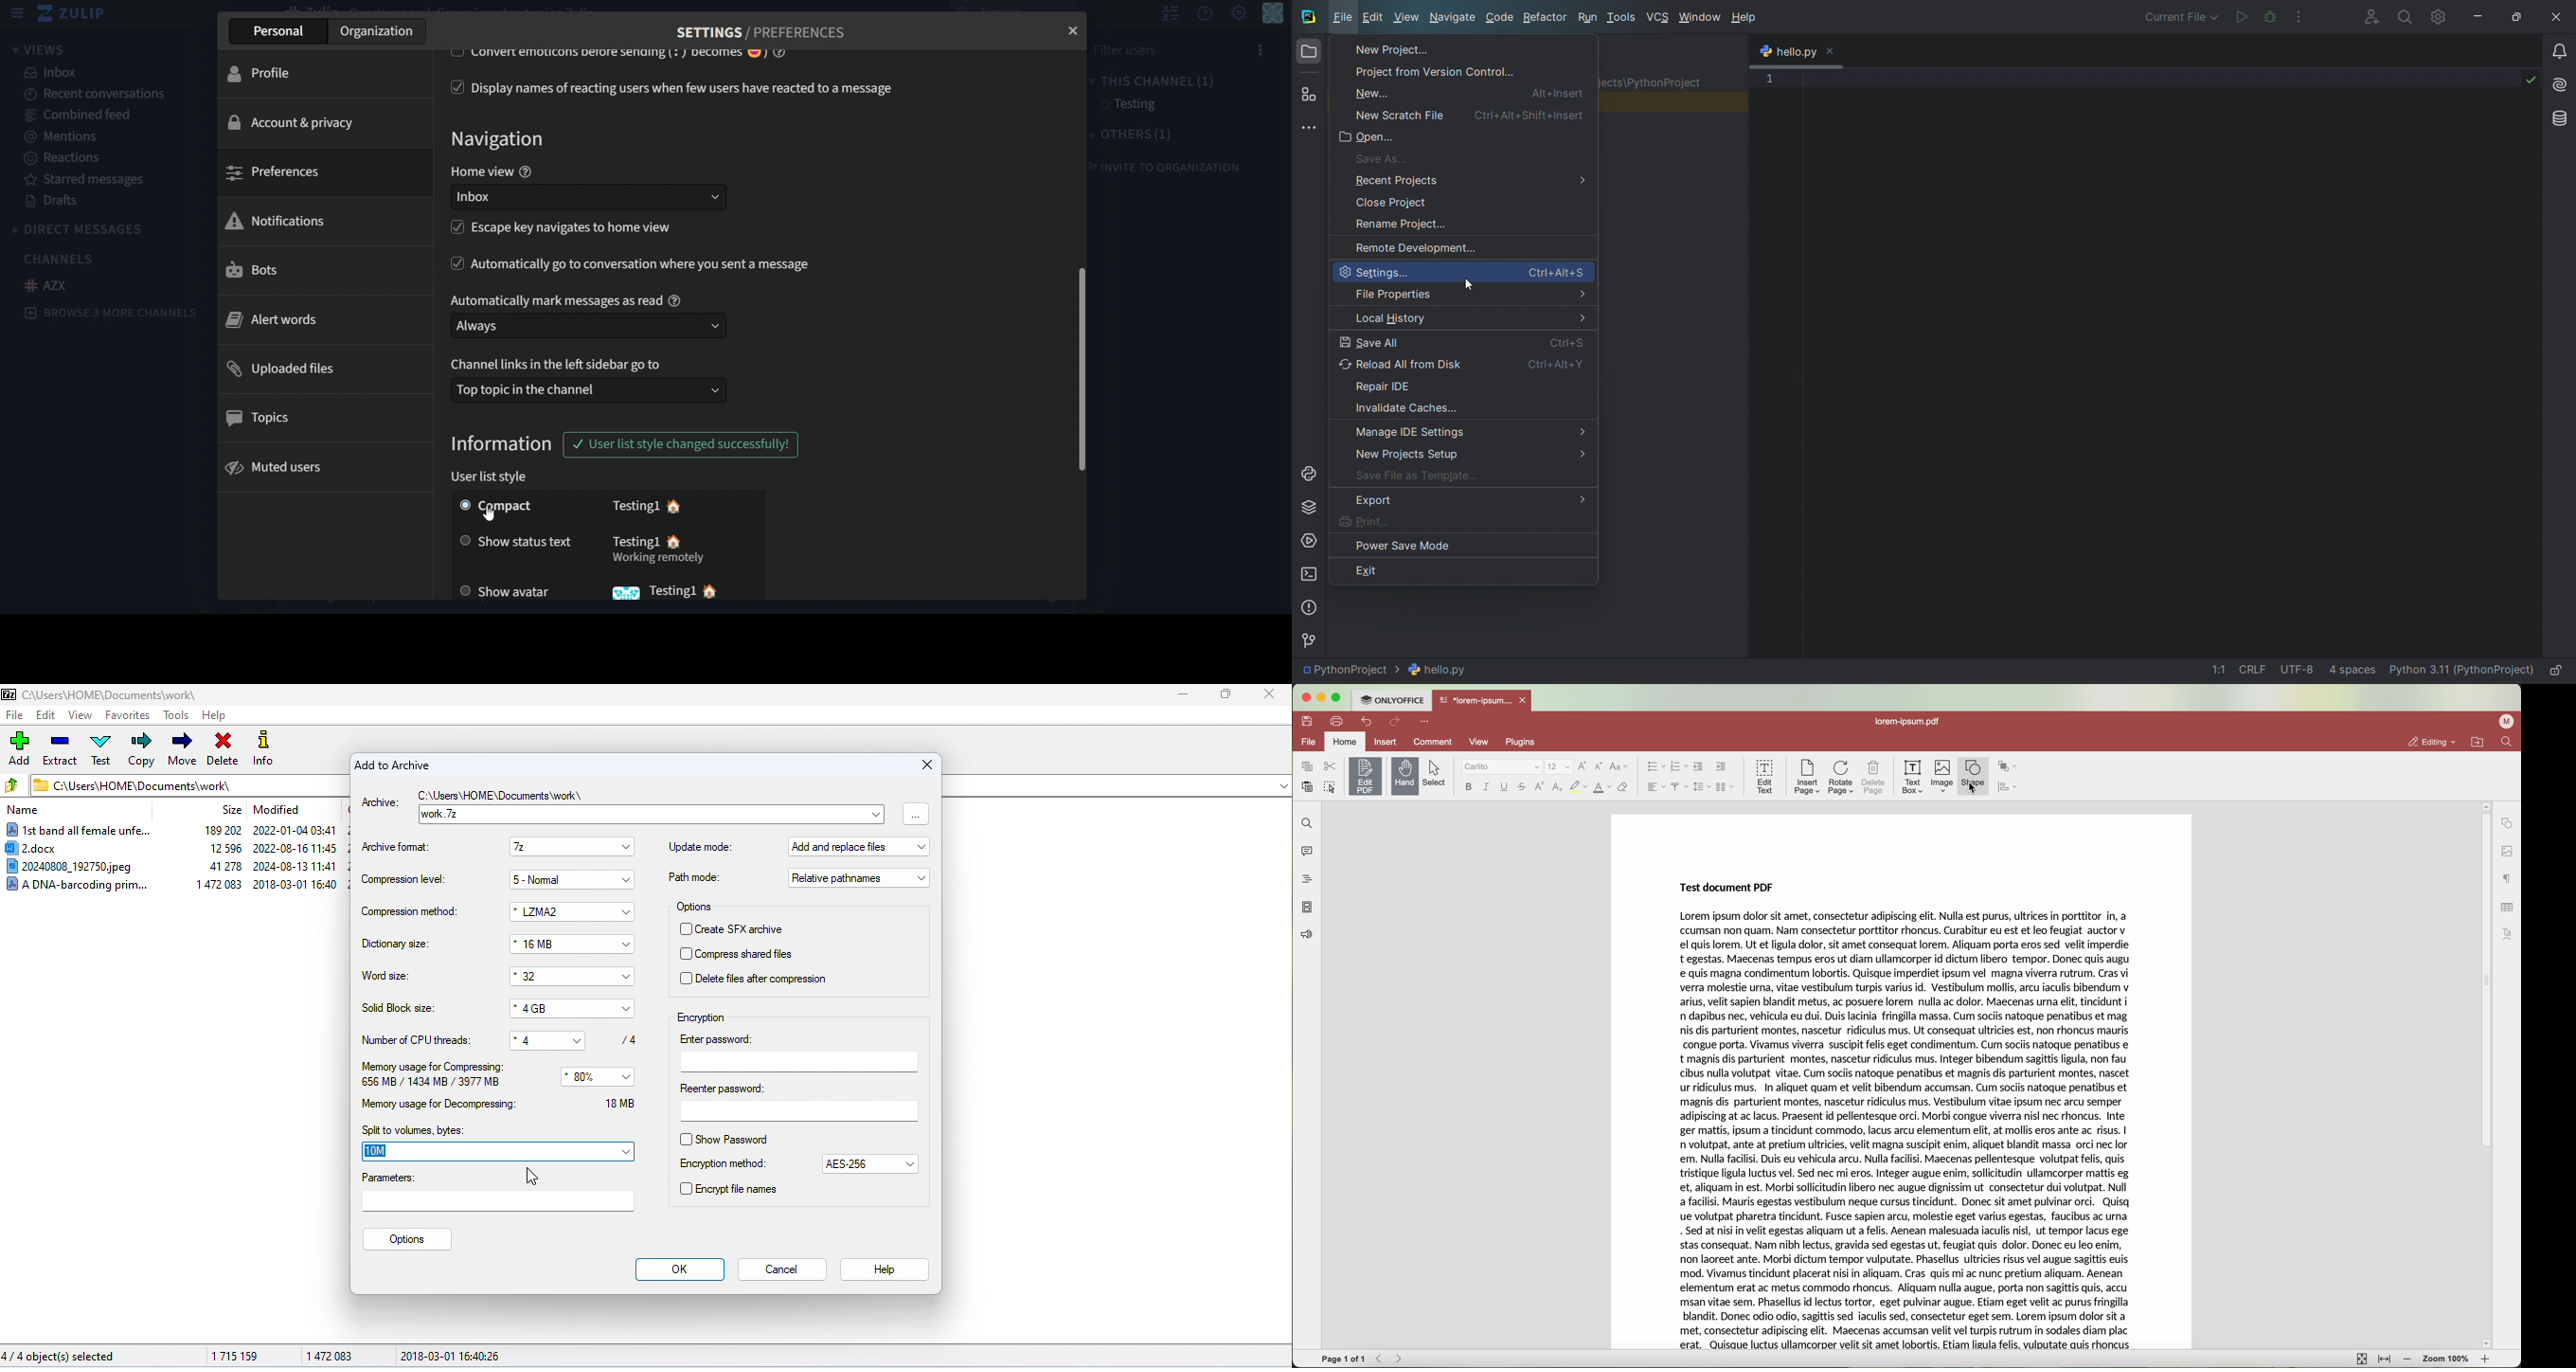 The width and height of the screenshot is (2576, 1372). Describe the element at coordinates (1337, 699) in the screenshot. I see `maximize` at that location.